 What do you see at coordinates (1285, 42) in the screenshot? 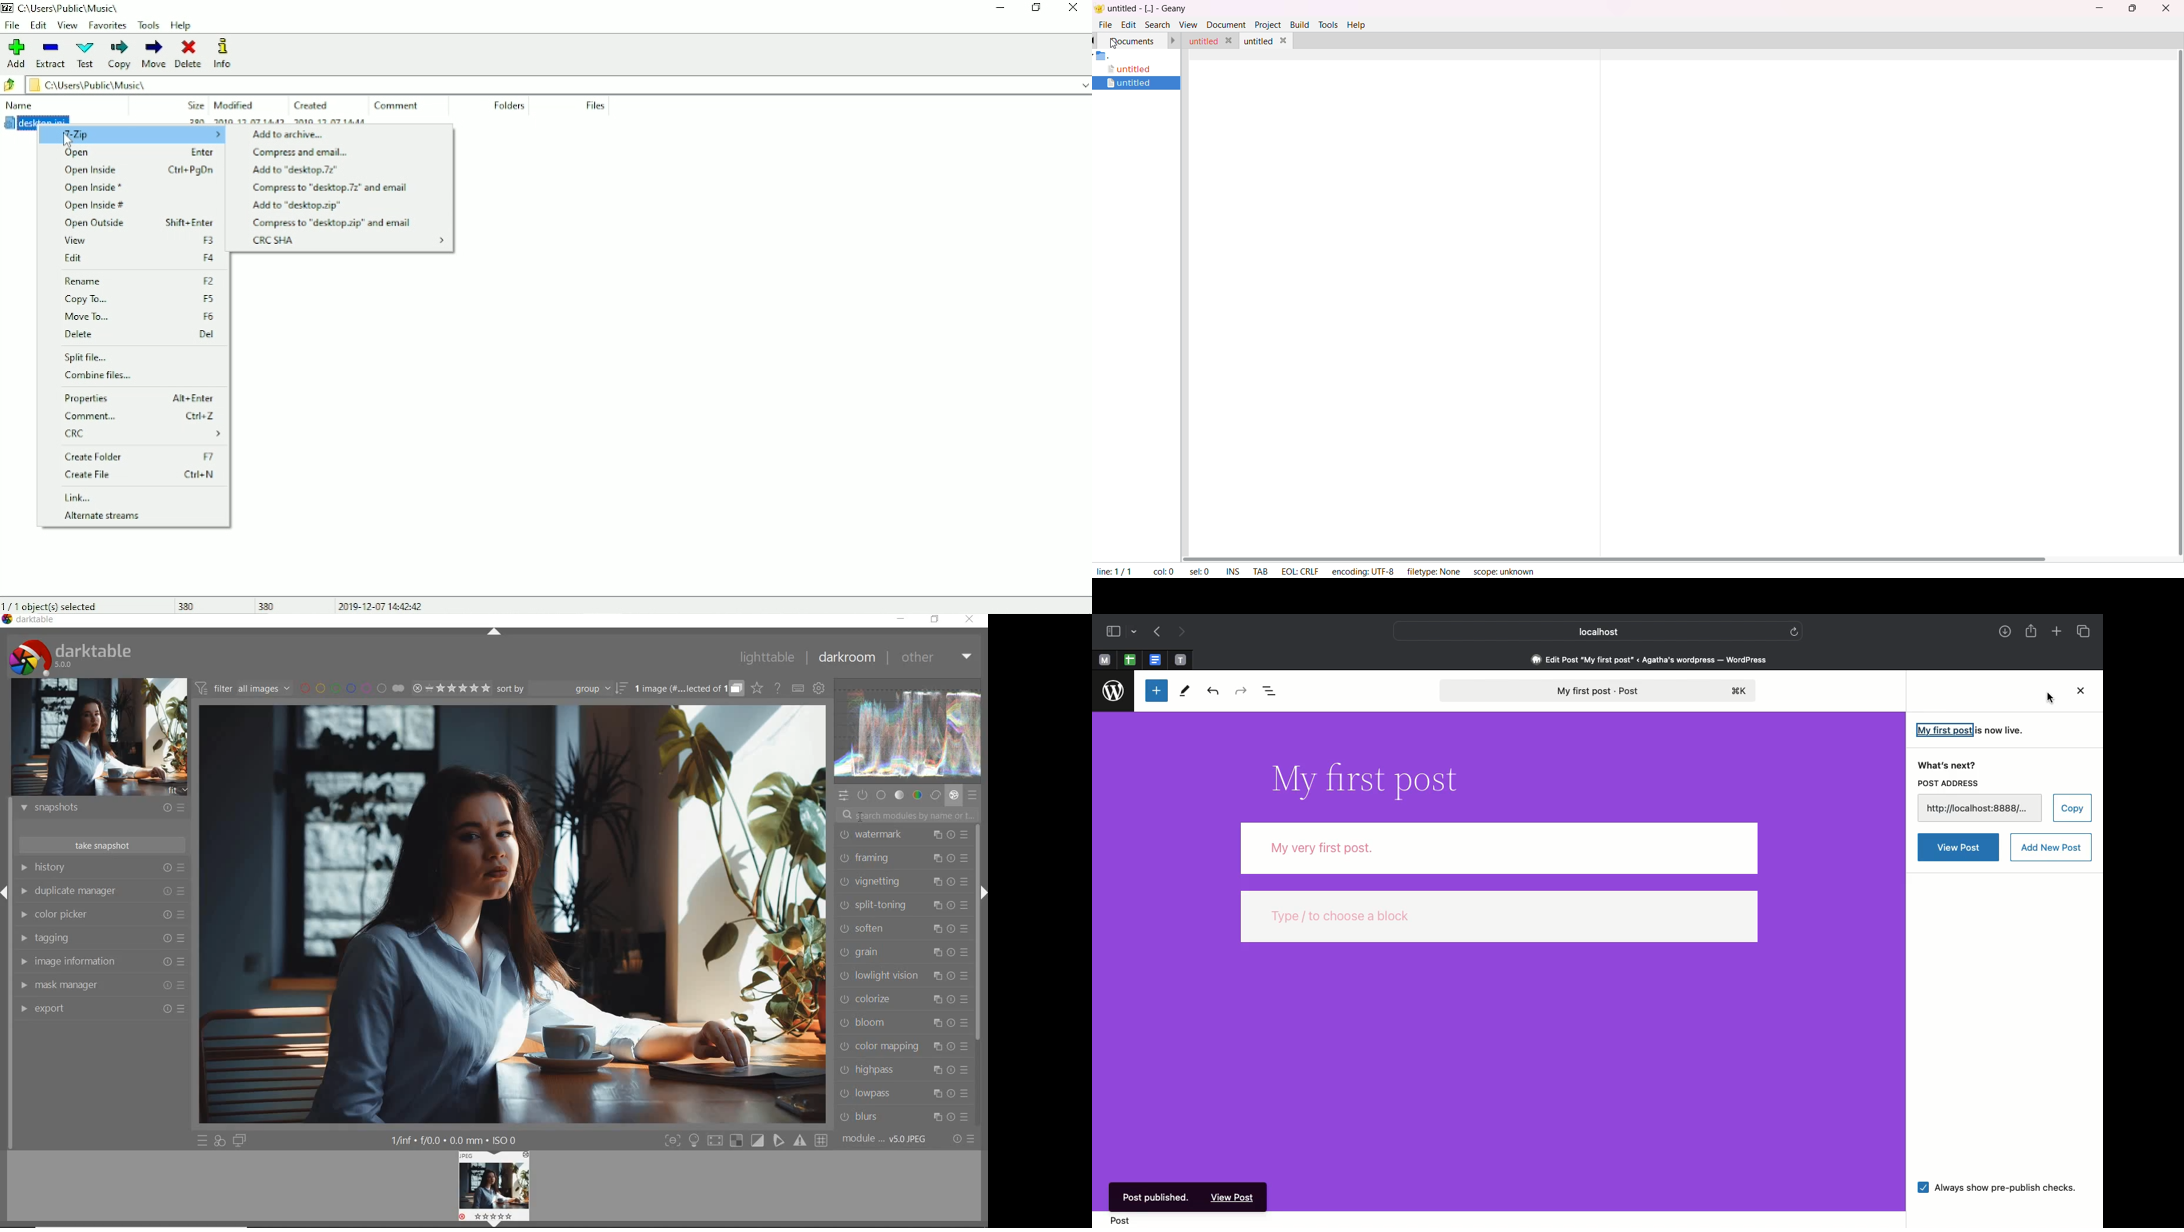
I see `close` at bounding box center [1285, 42].